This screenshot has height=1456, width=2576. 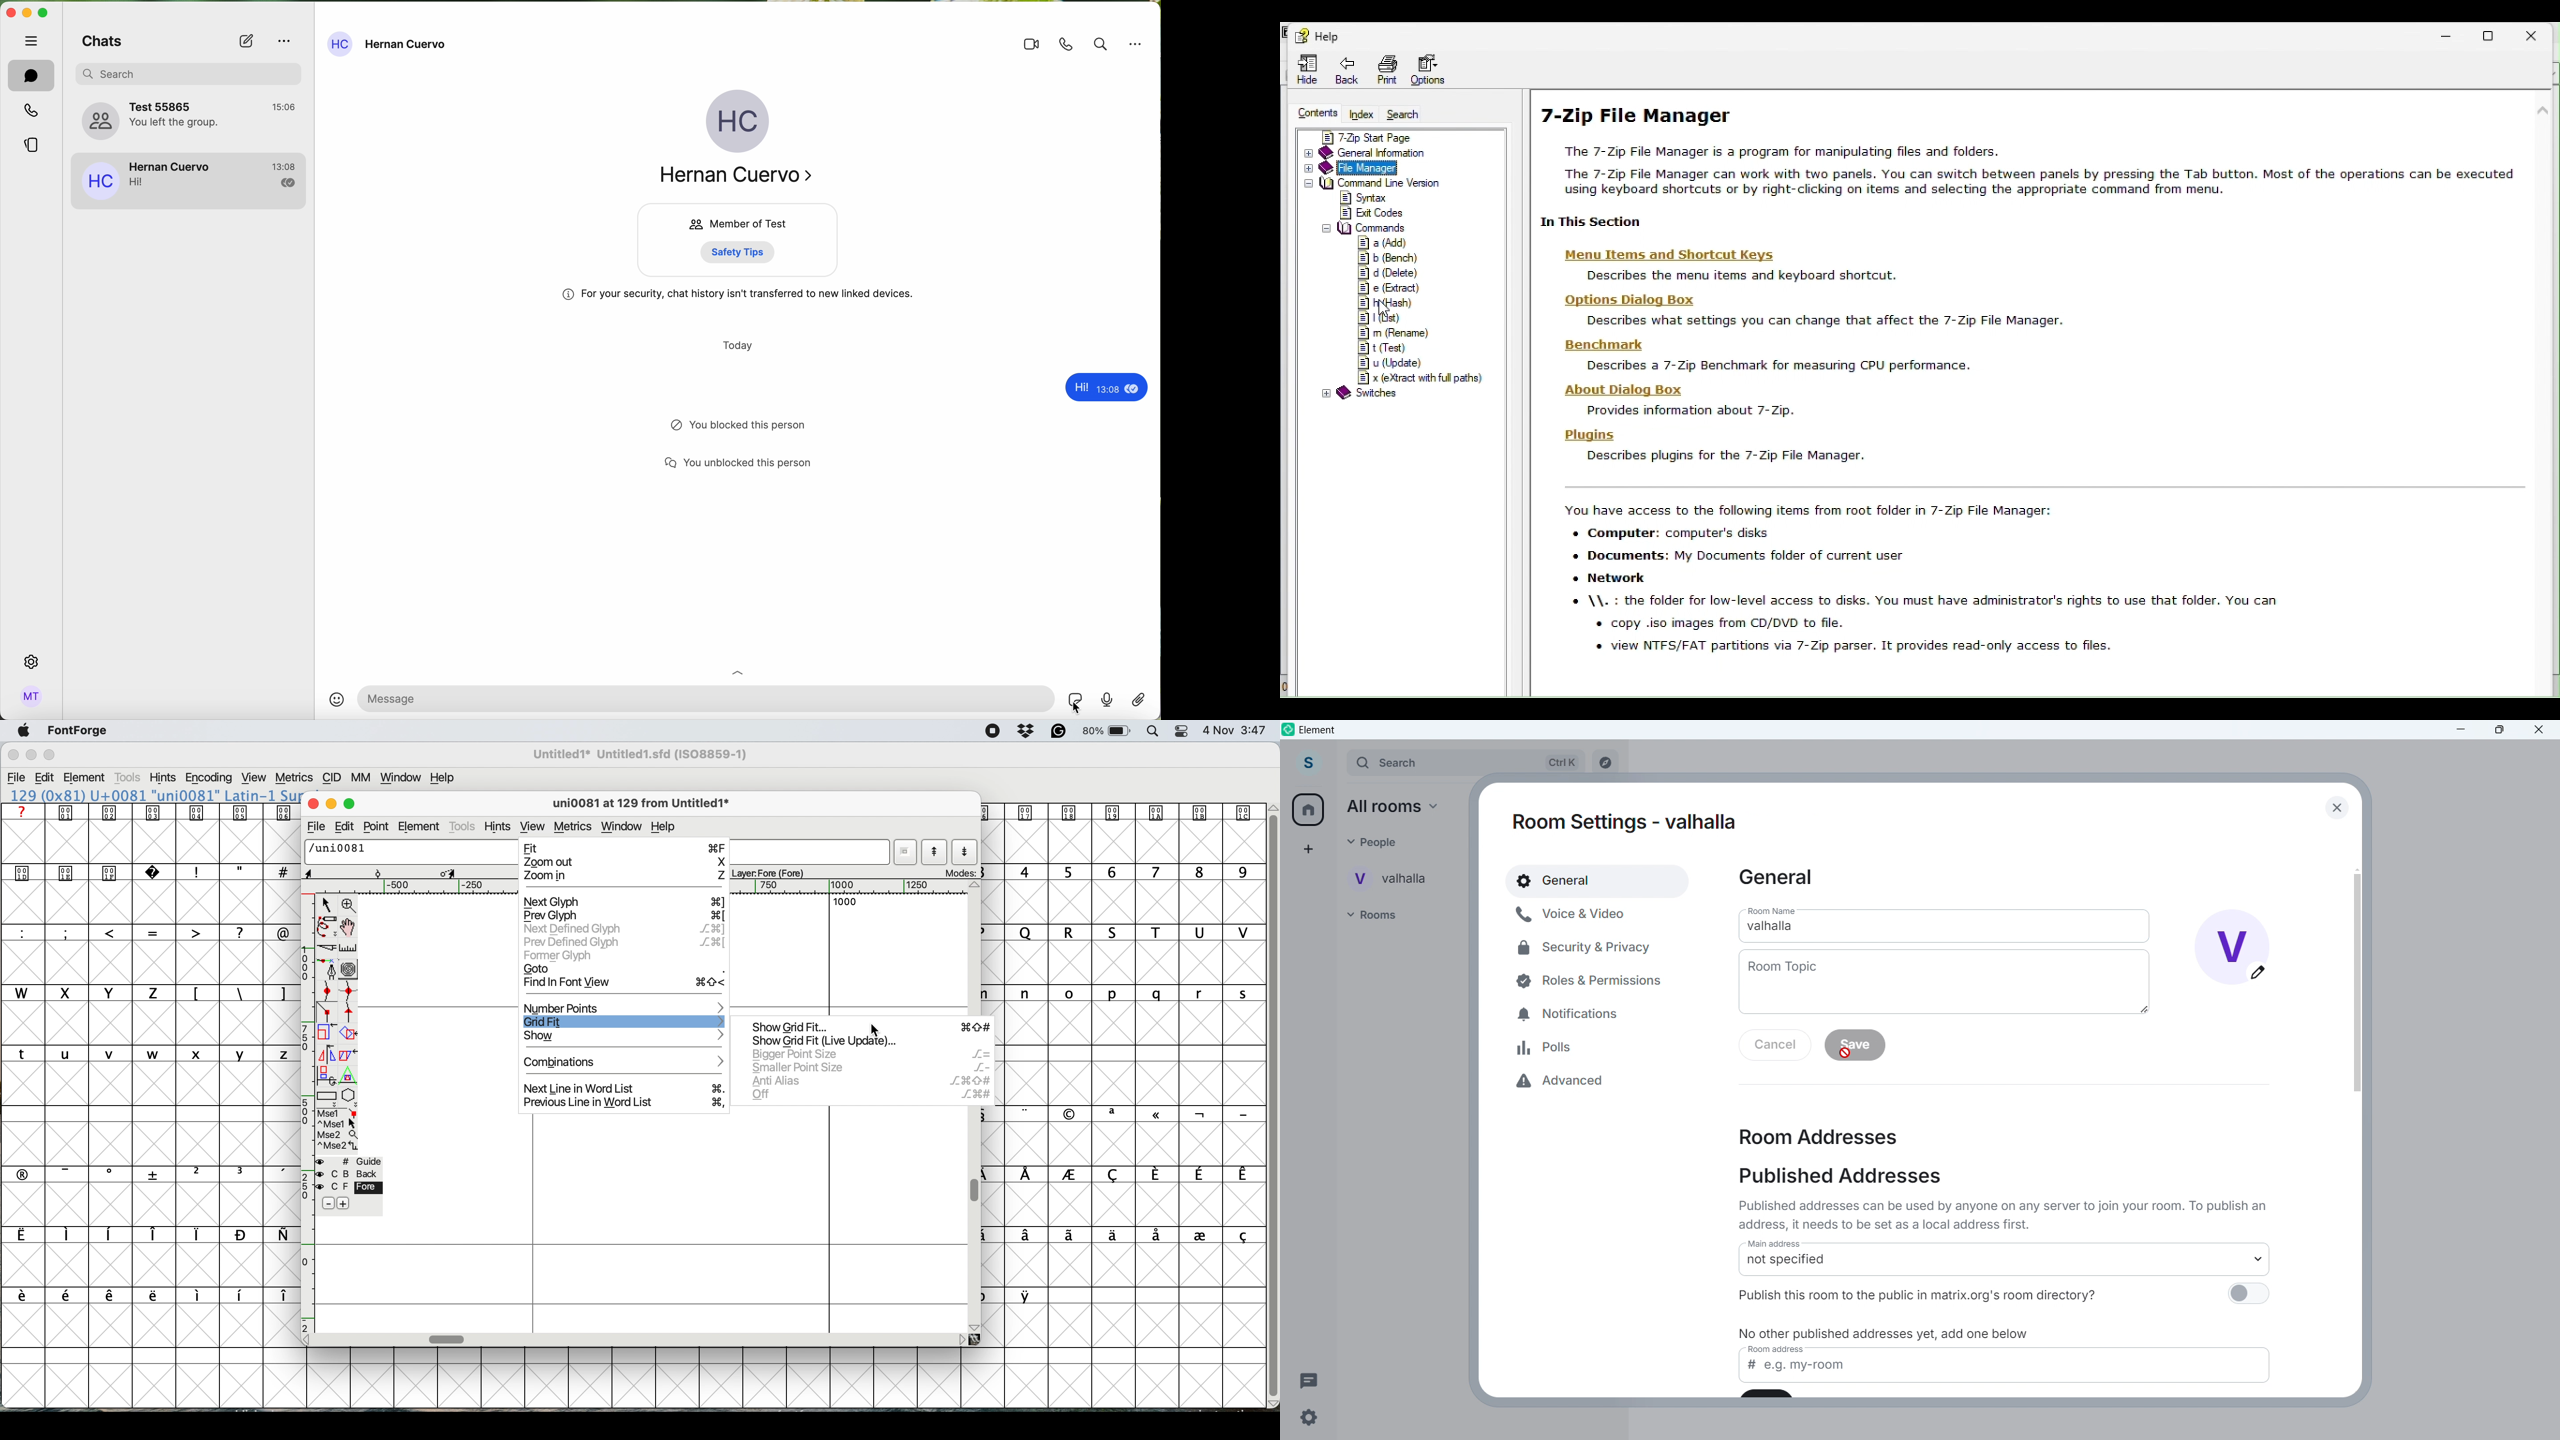 I want to click on element, so click(x=1317, y=729).